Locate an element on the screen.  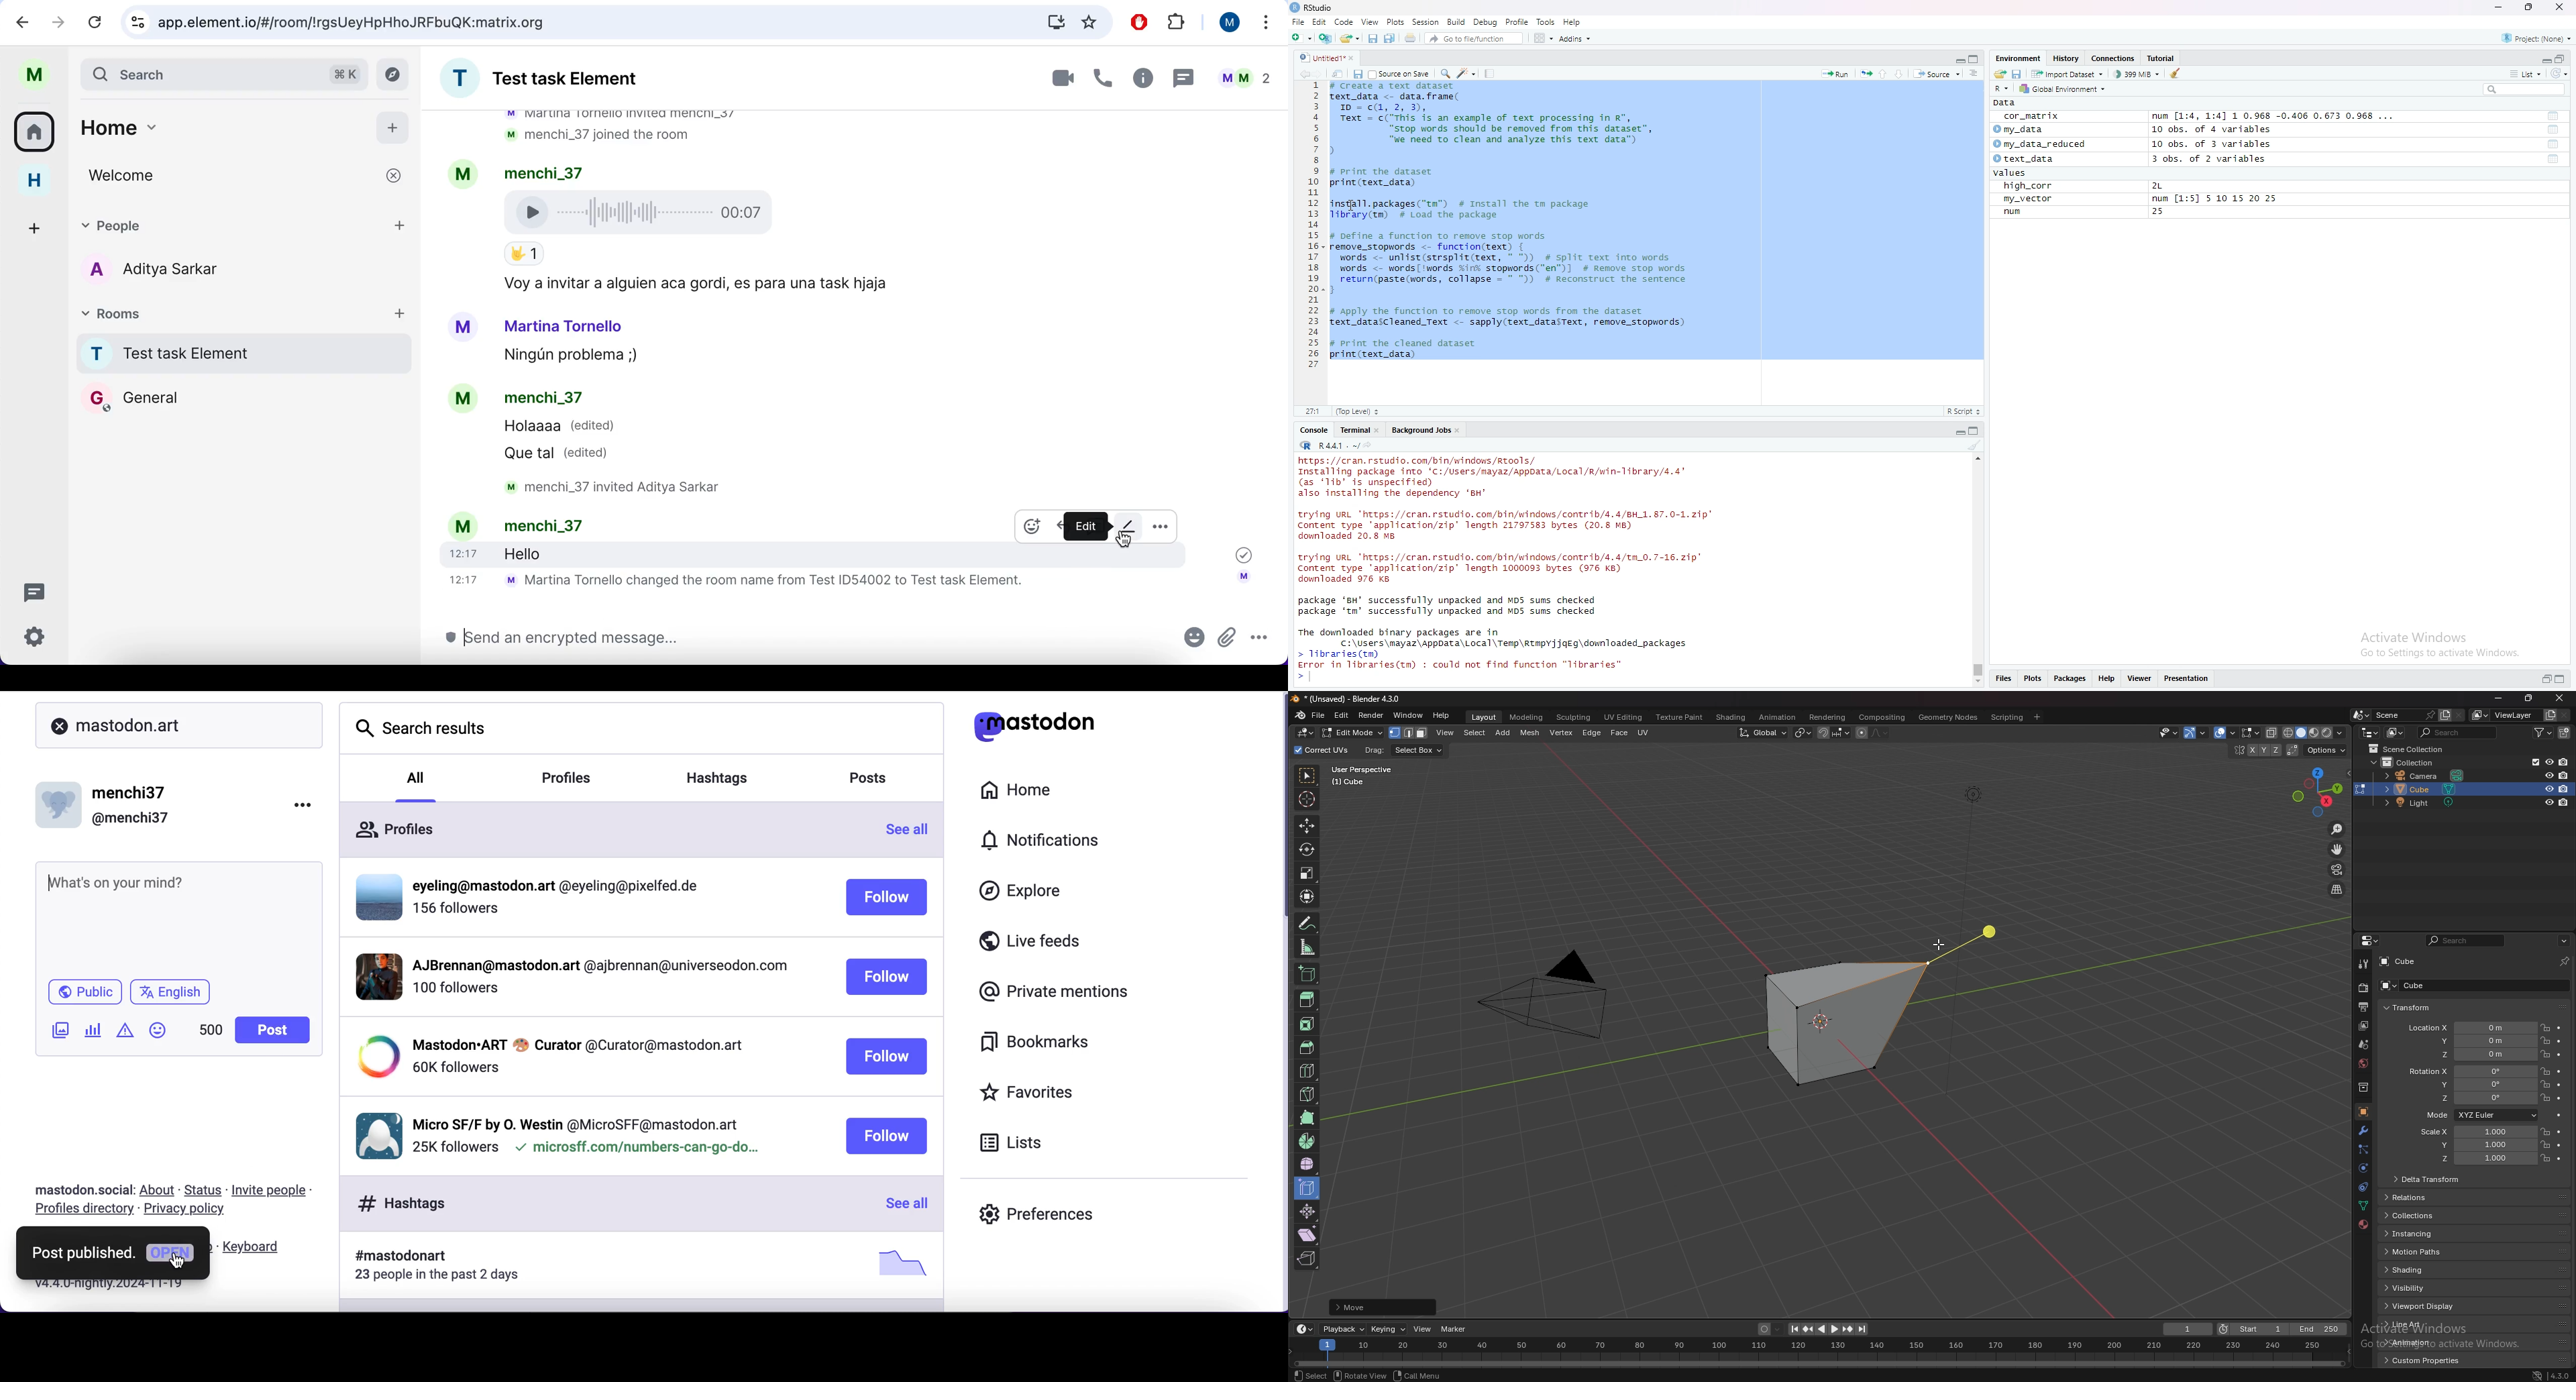
info is located at coordinates (1453, 751).